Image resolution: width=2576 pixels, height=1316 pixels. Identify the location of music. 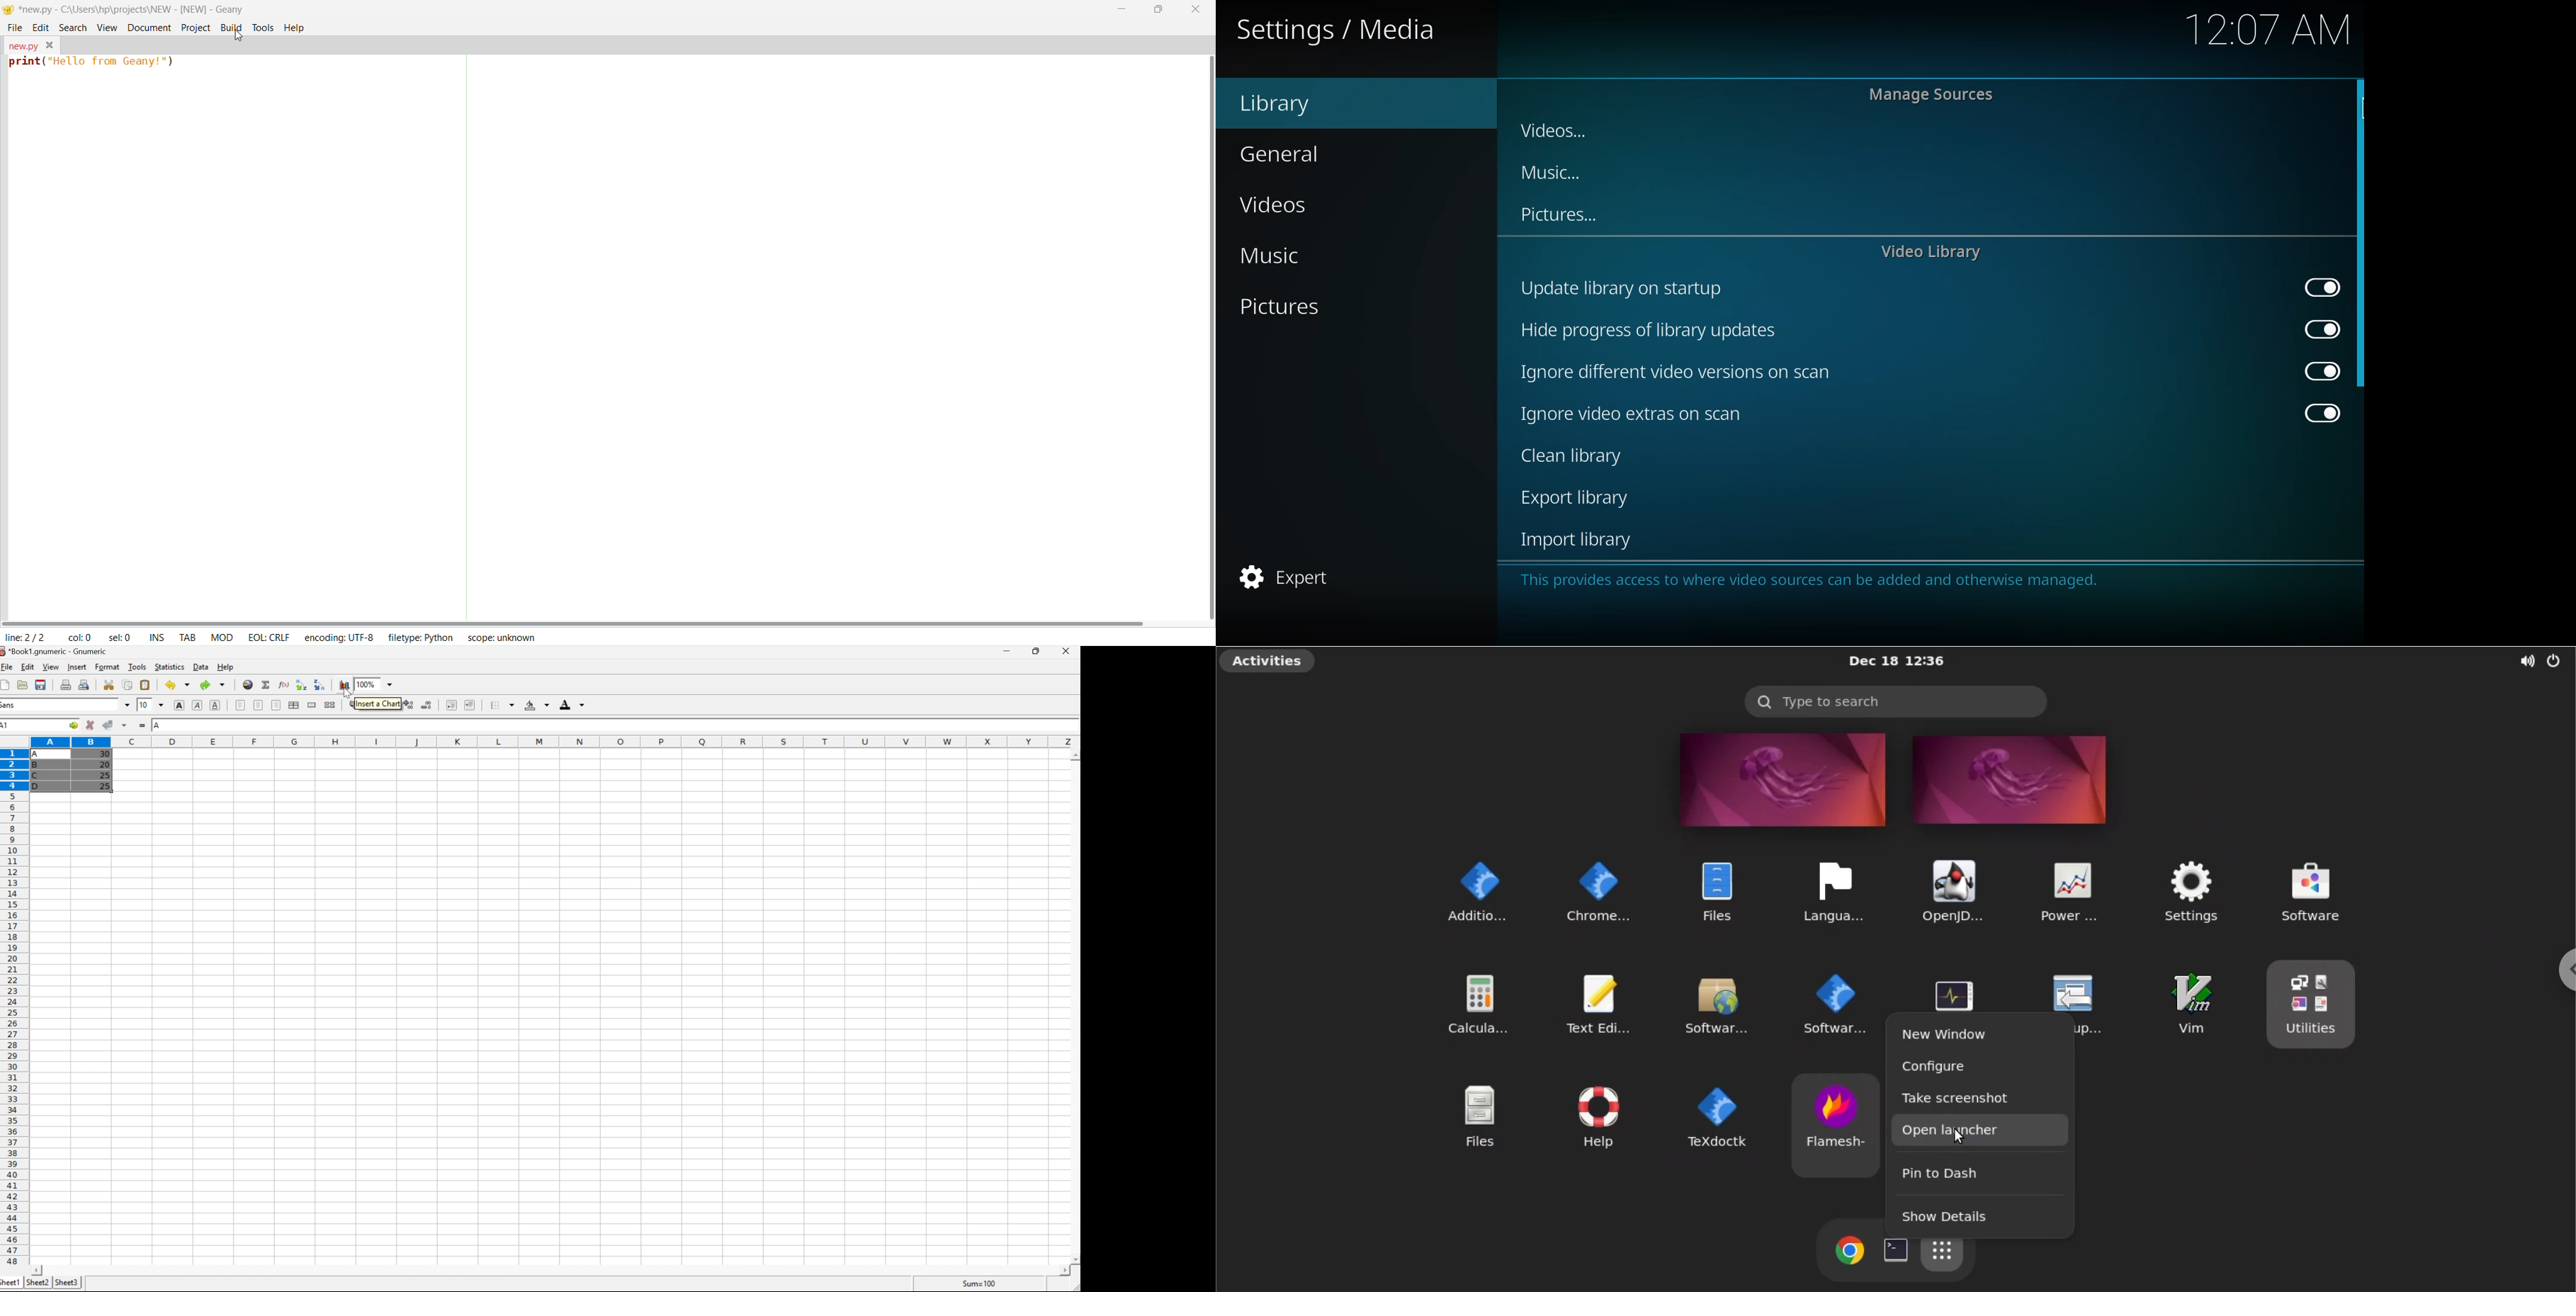
(1268, 255).